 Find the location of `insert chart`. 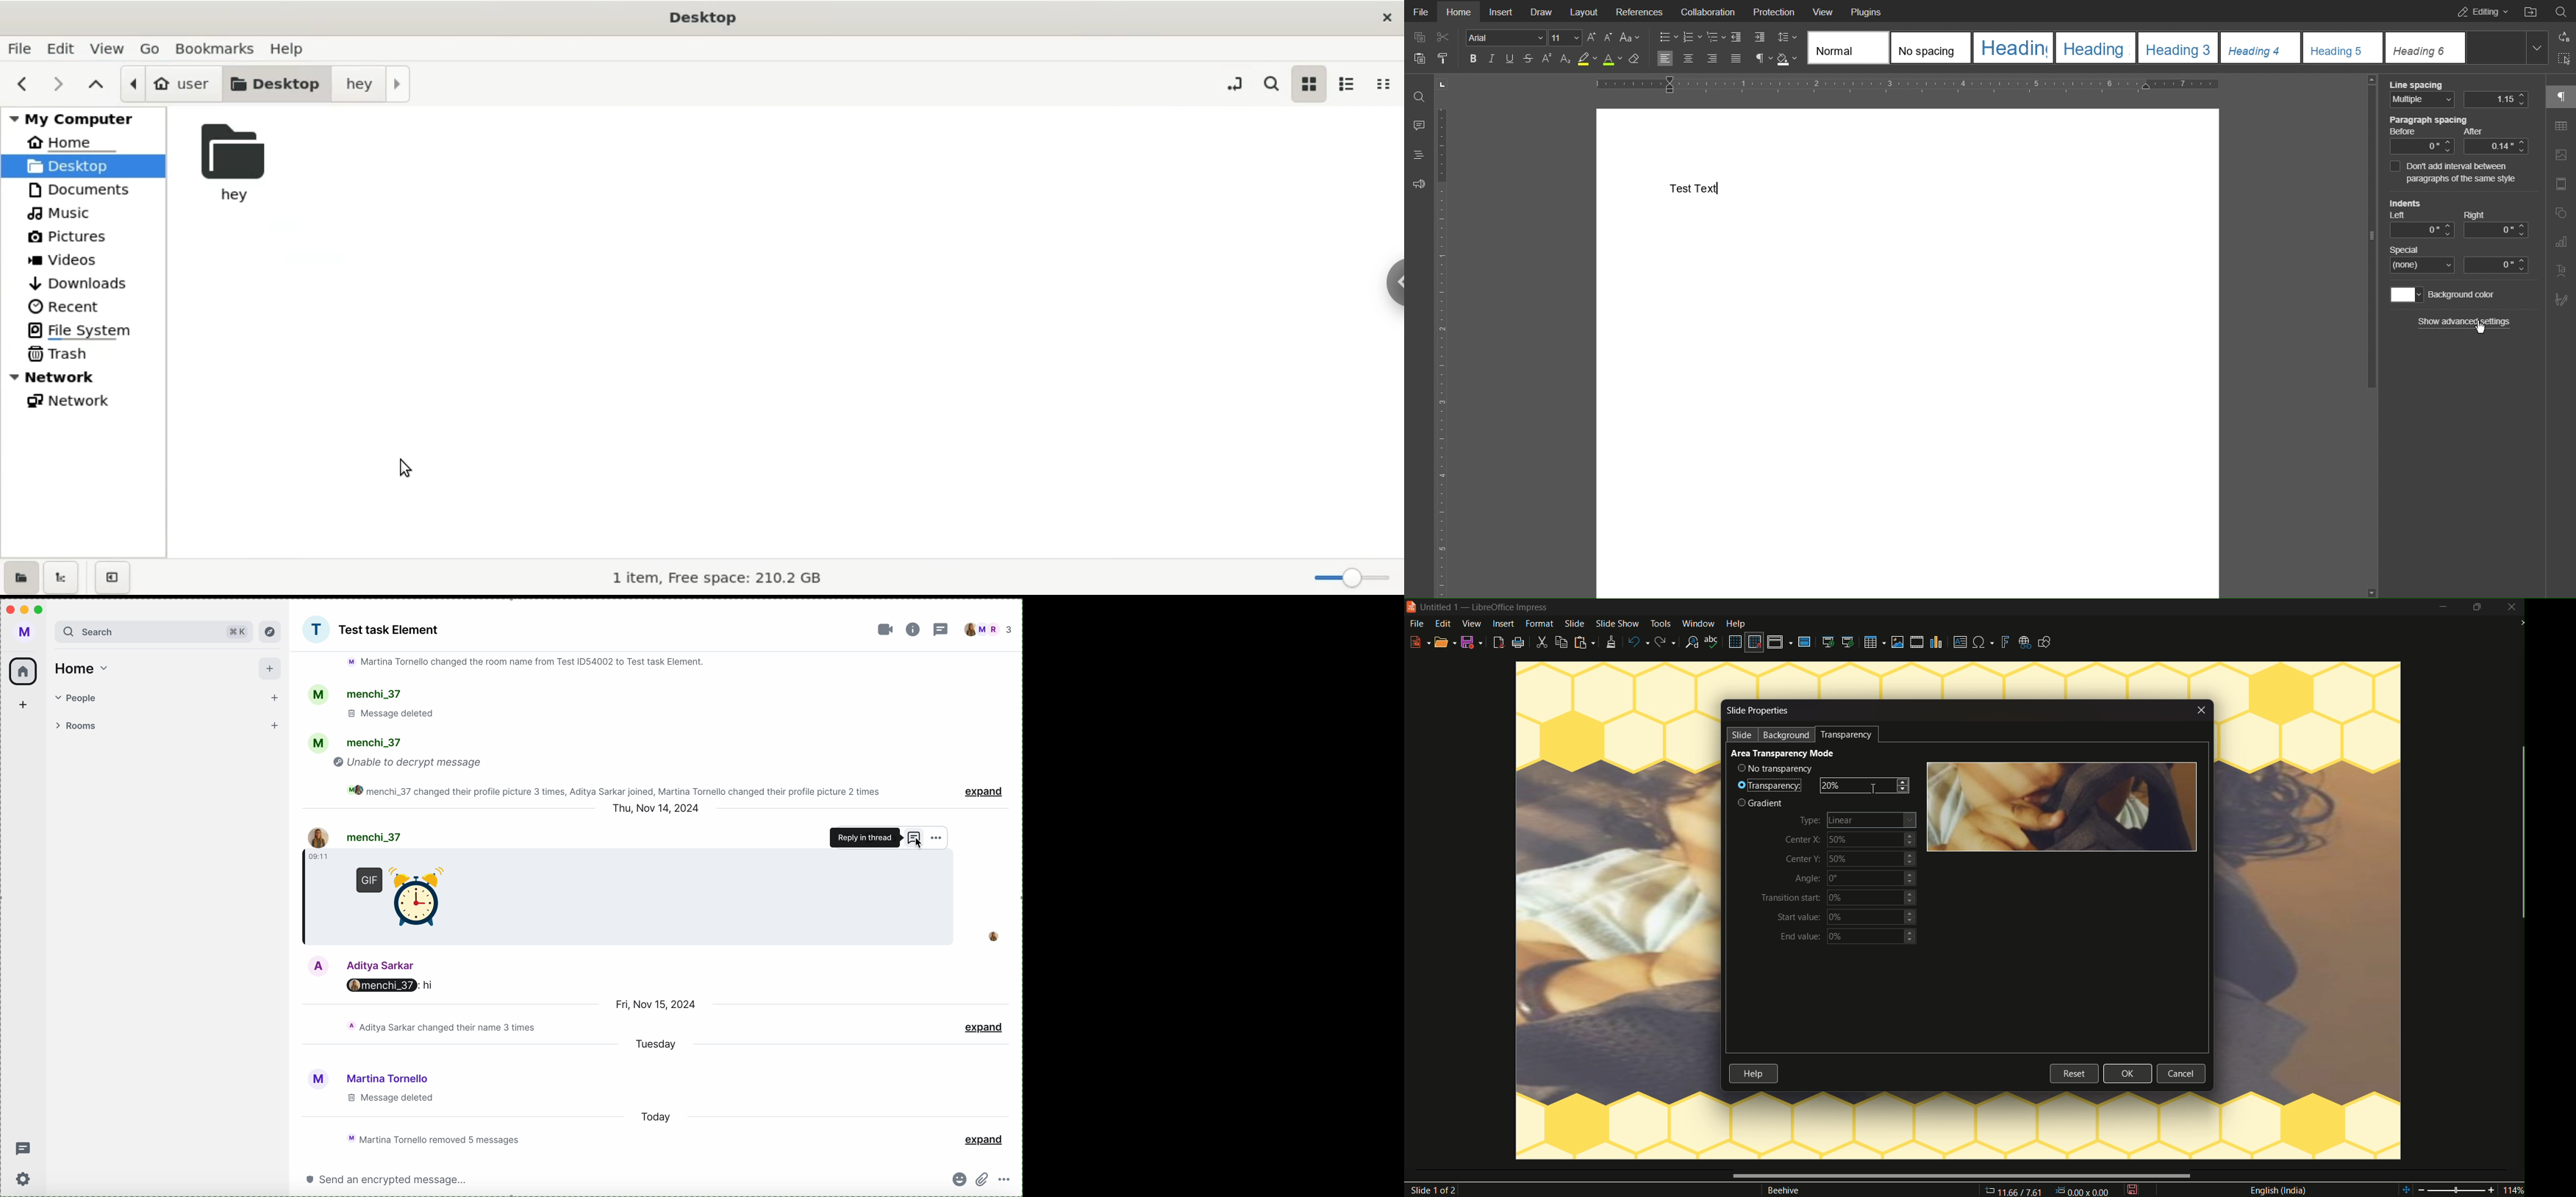

insert chart is located at coordinates (1938, 642).